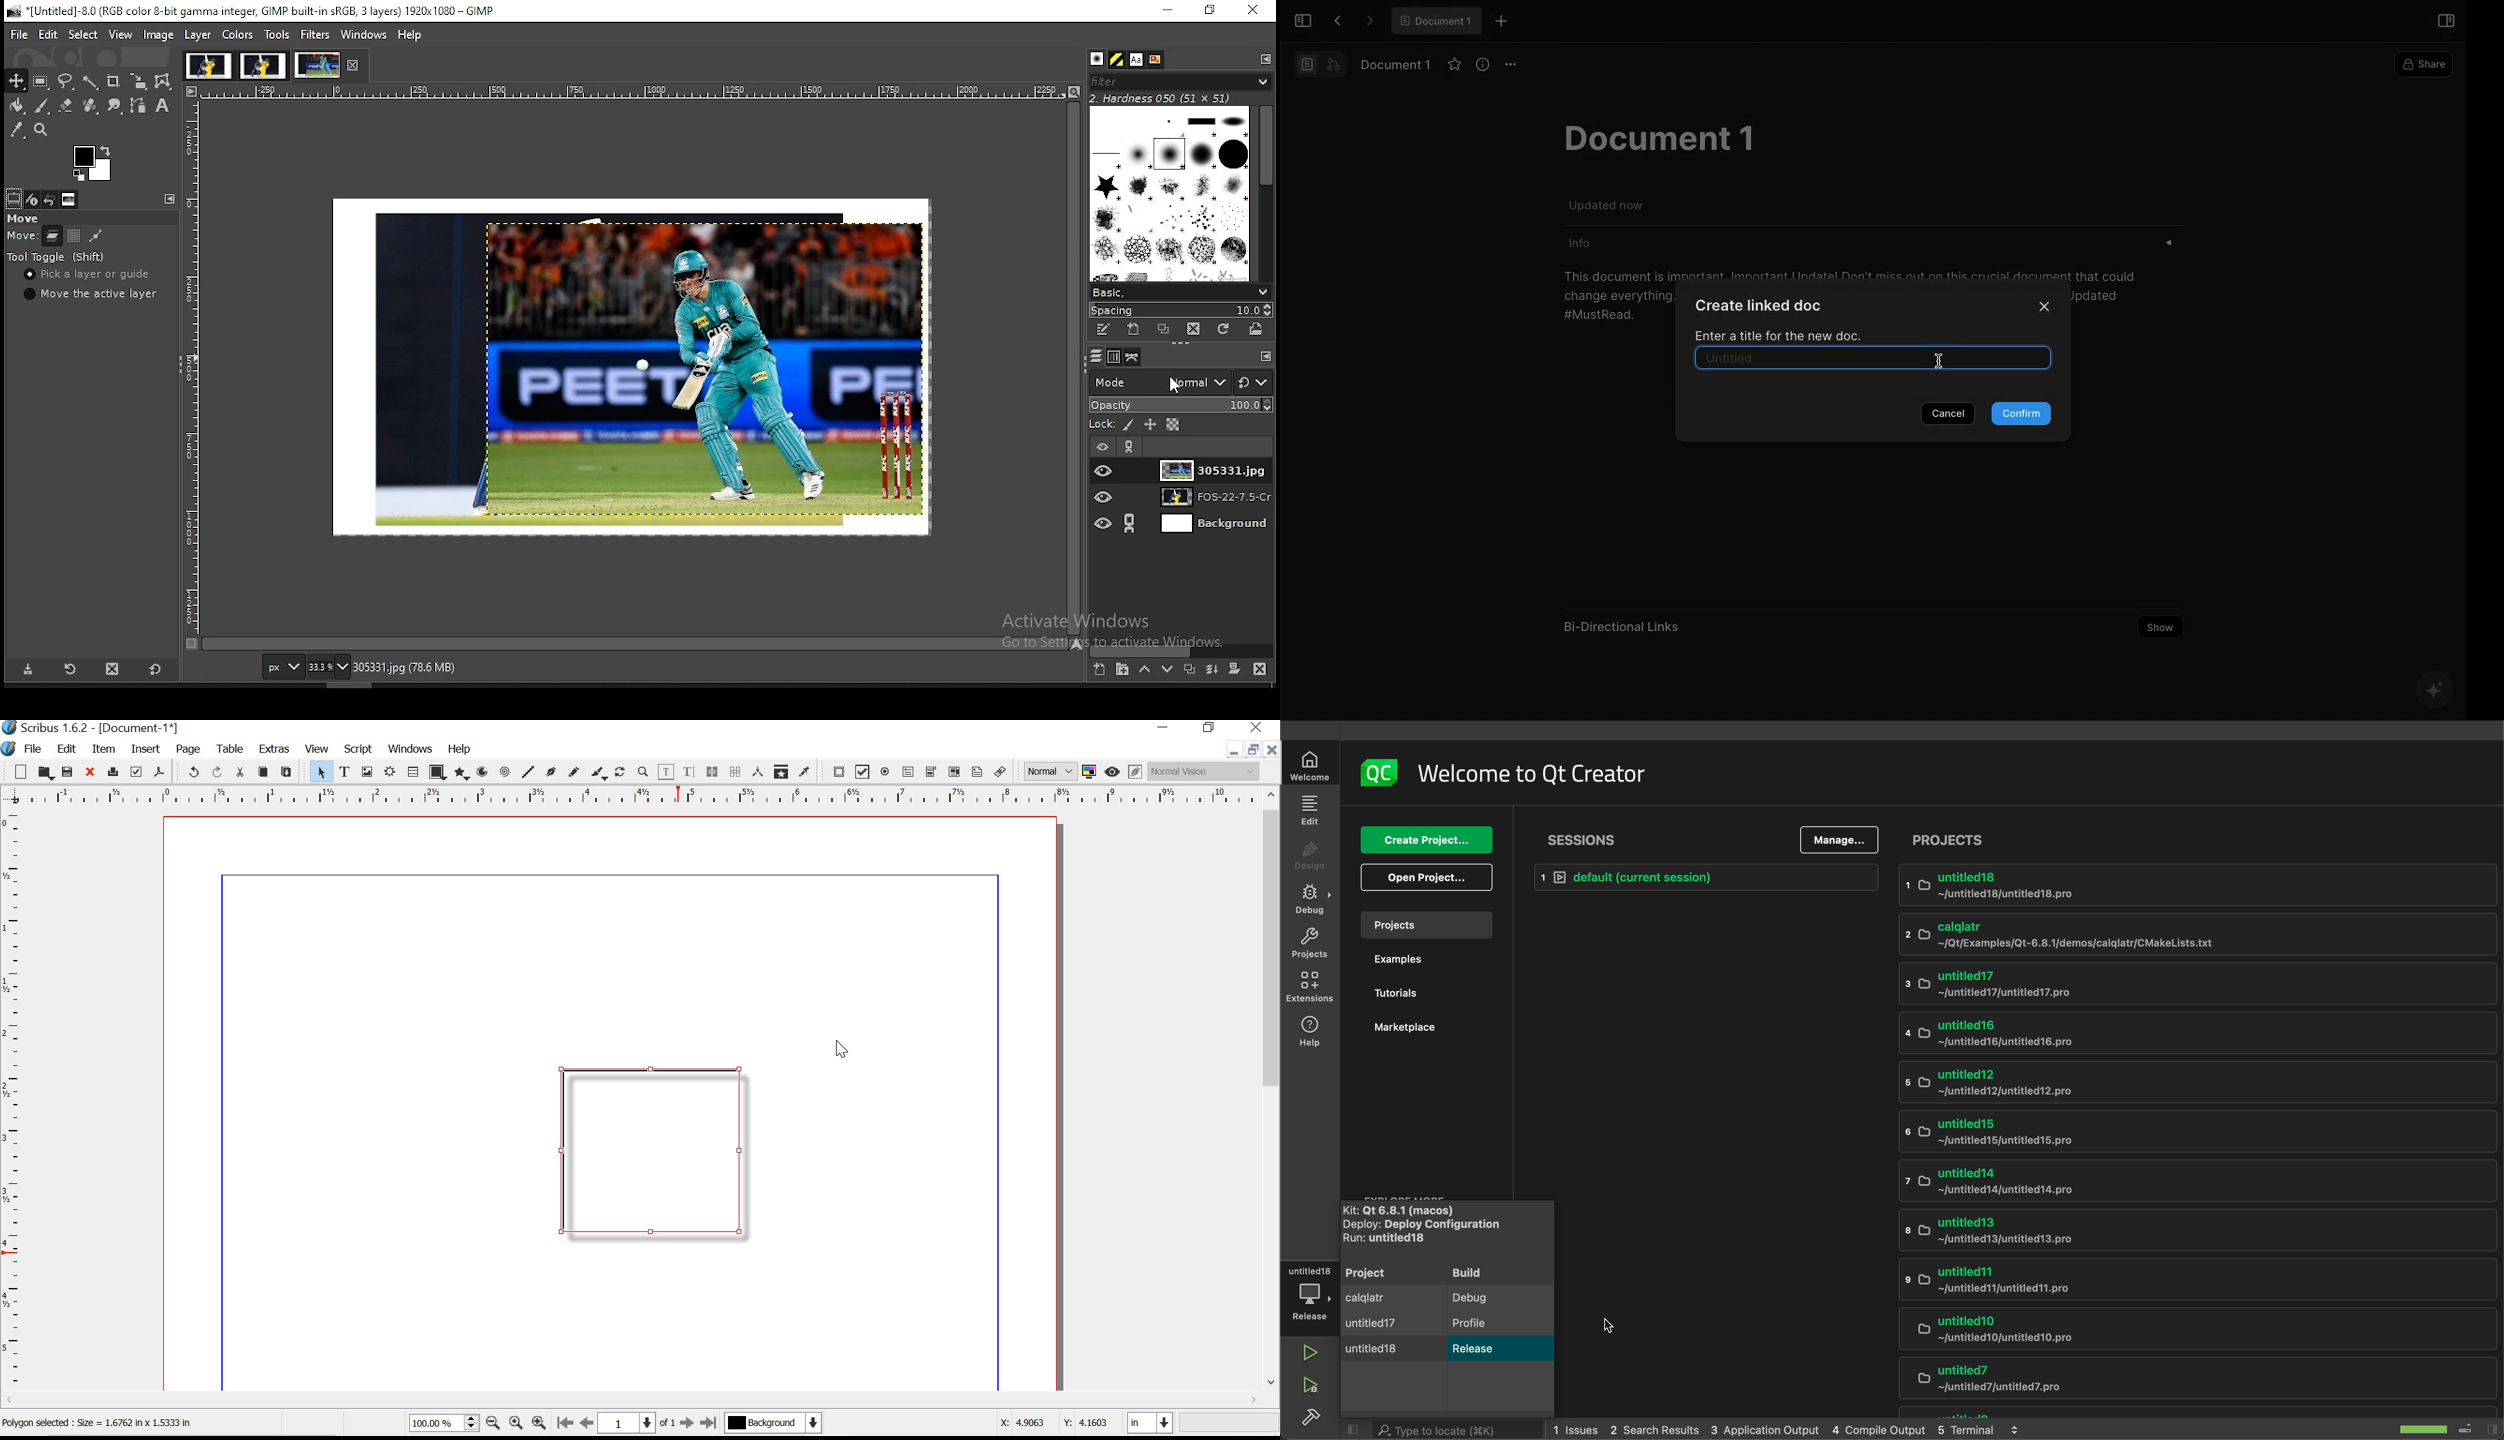  Describe the element at coordinates (1149, 425) in the screenshot. I see `lock size and position` at that location.